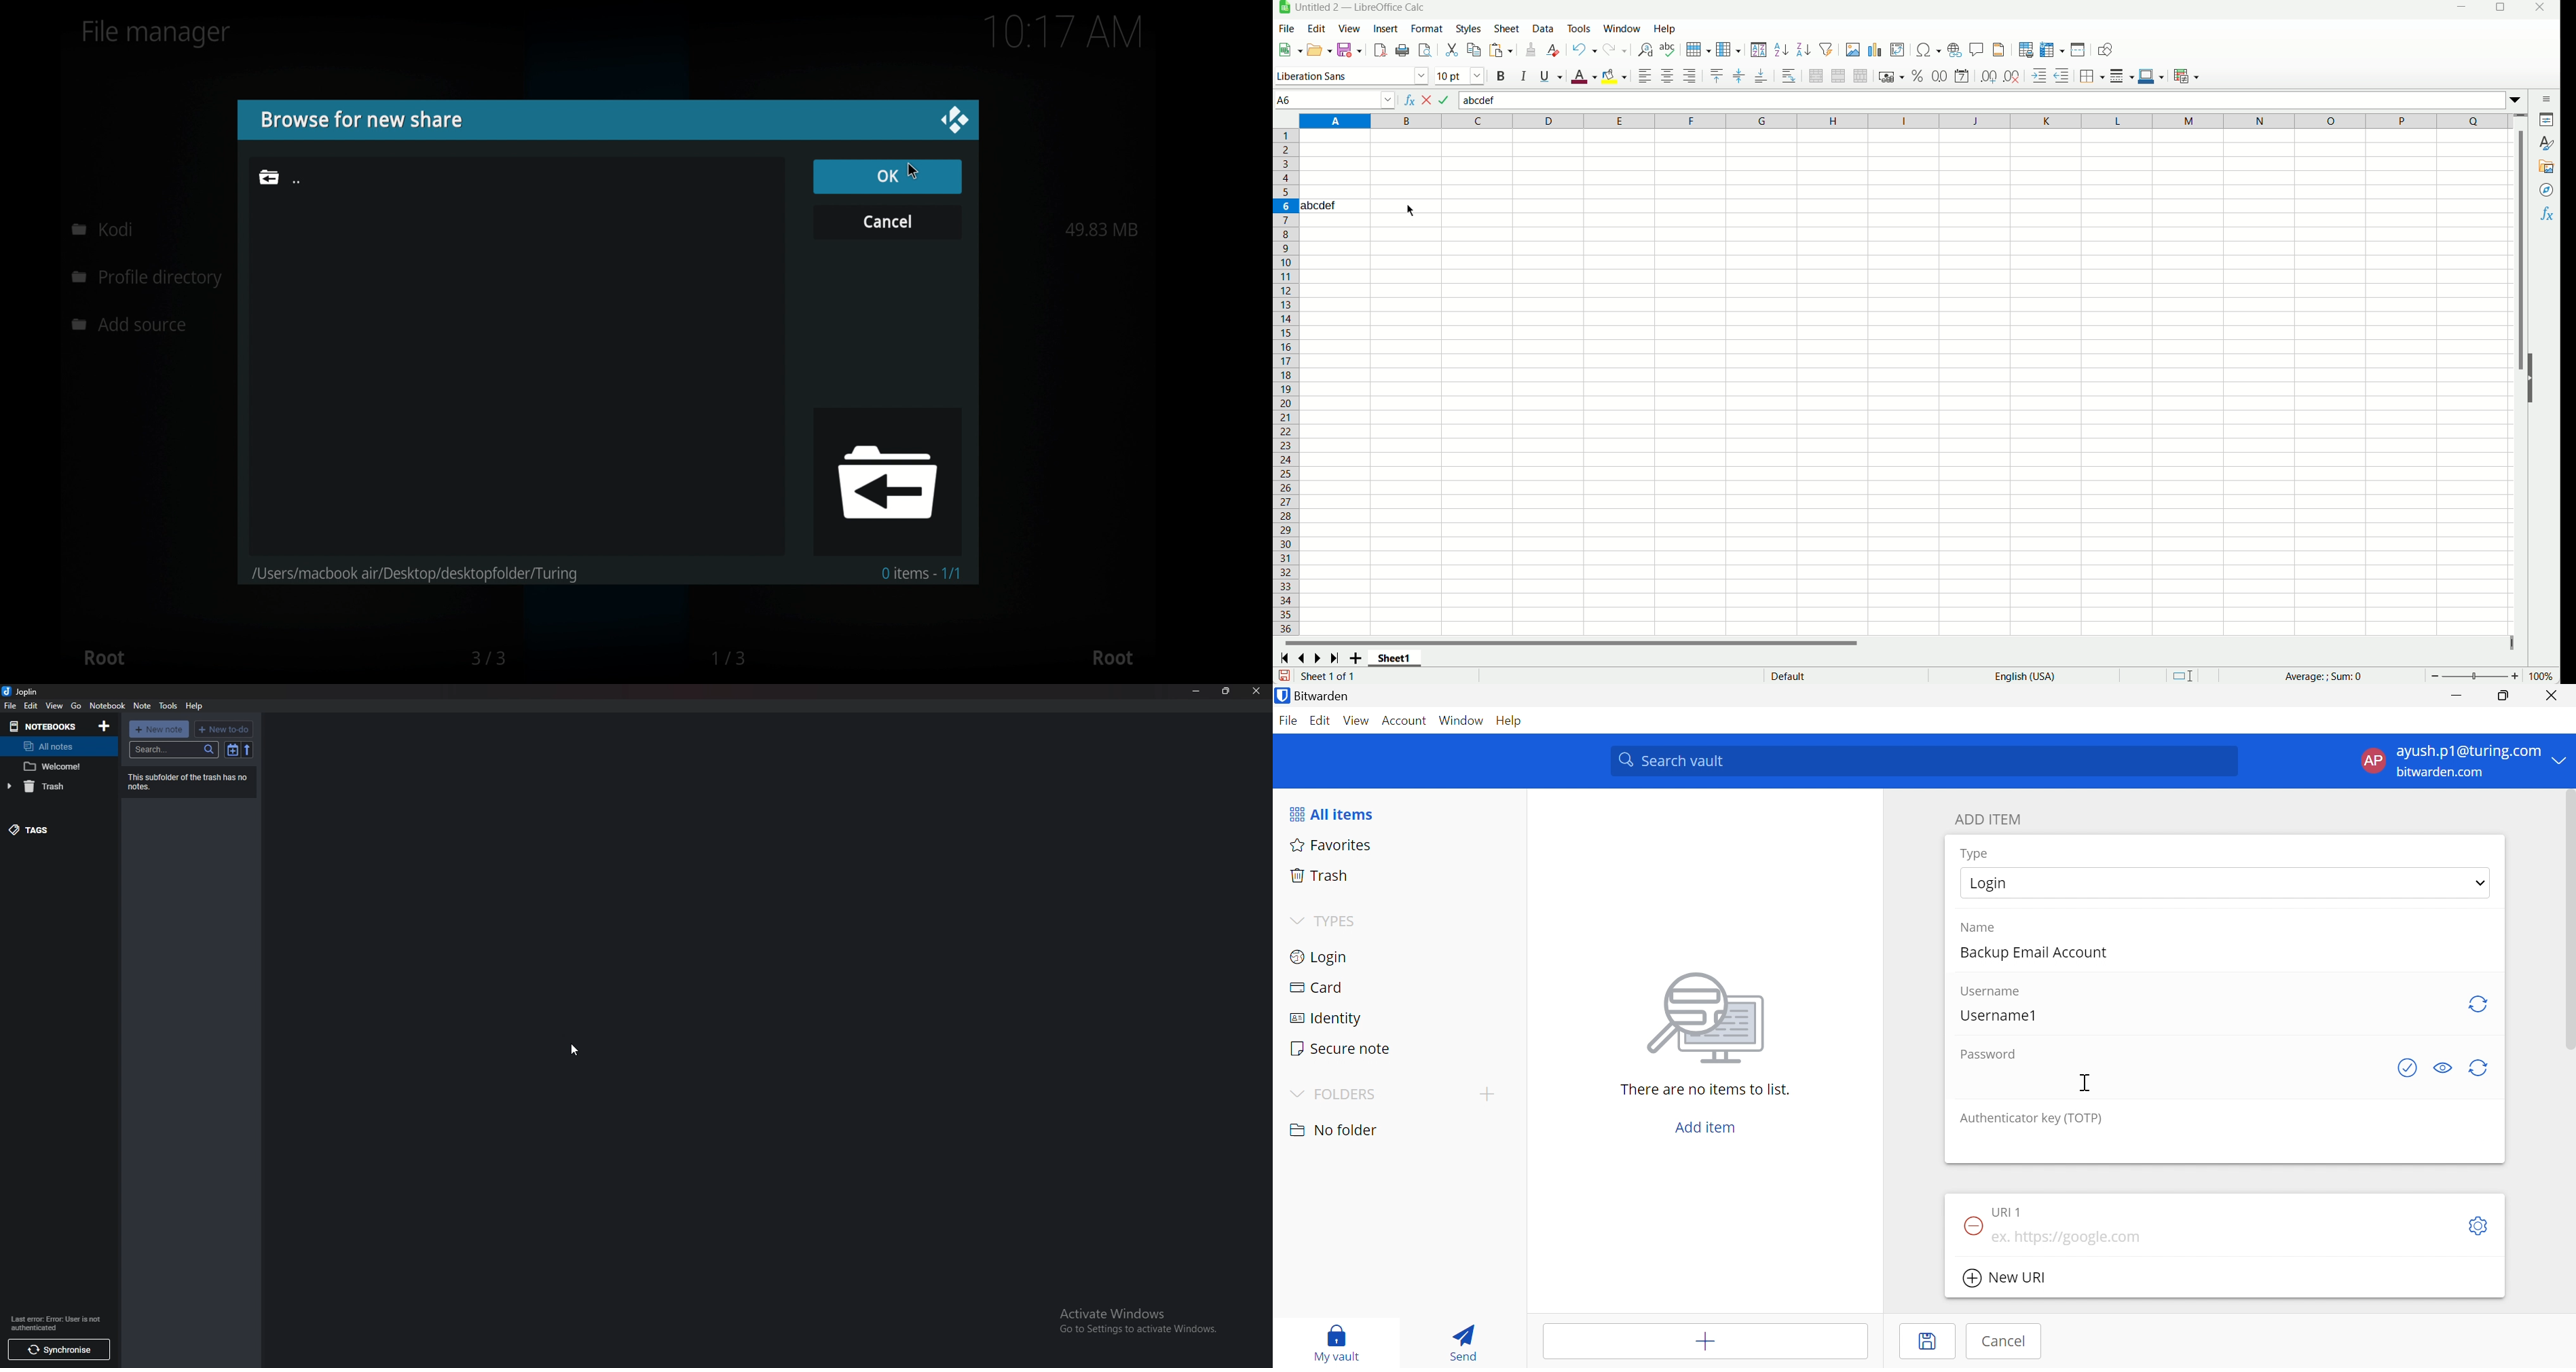 This screenshot has height=1372, width=2576. What do you see at coordinates (1257, 690) in the screenshot?
I see `close` at bounding box center [1257, 690].